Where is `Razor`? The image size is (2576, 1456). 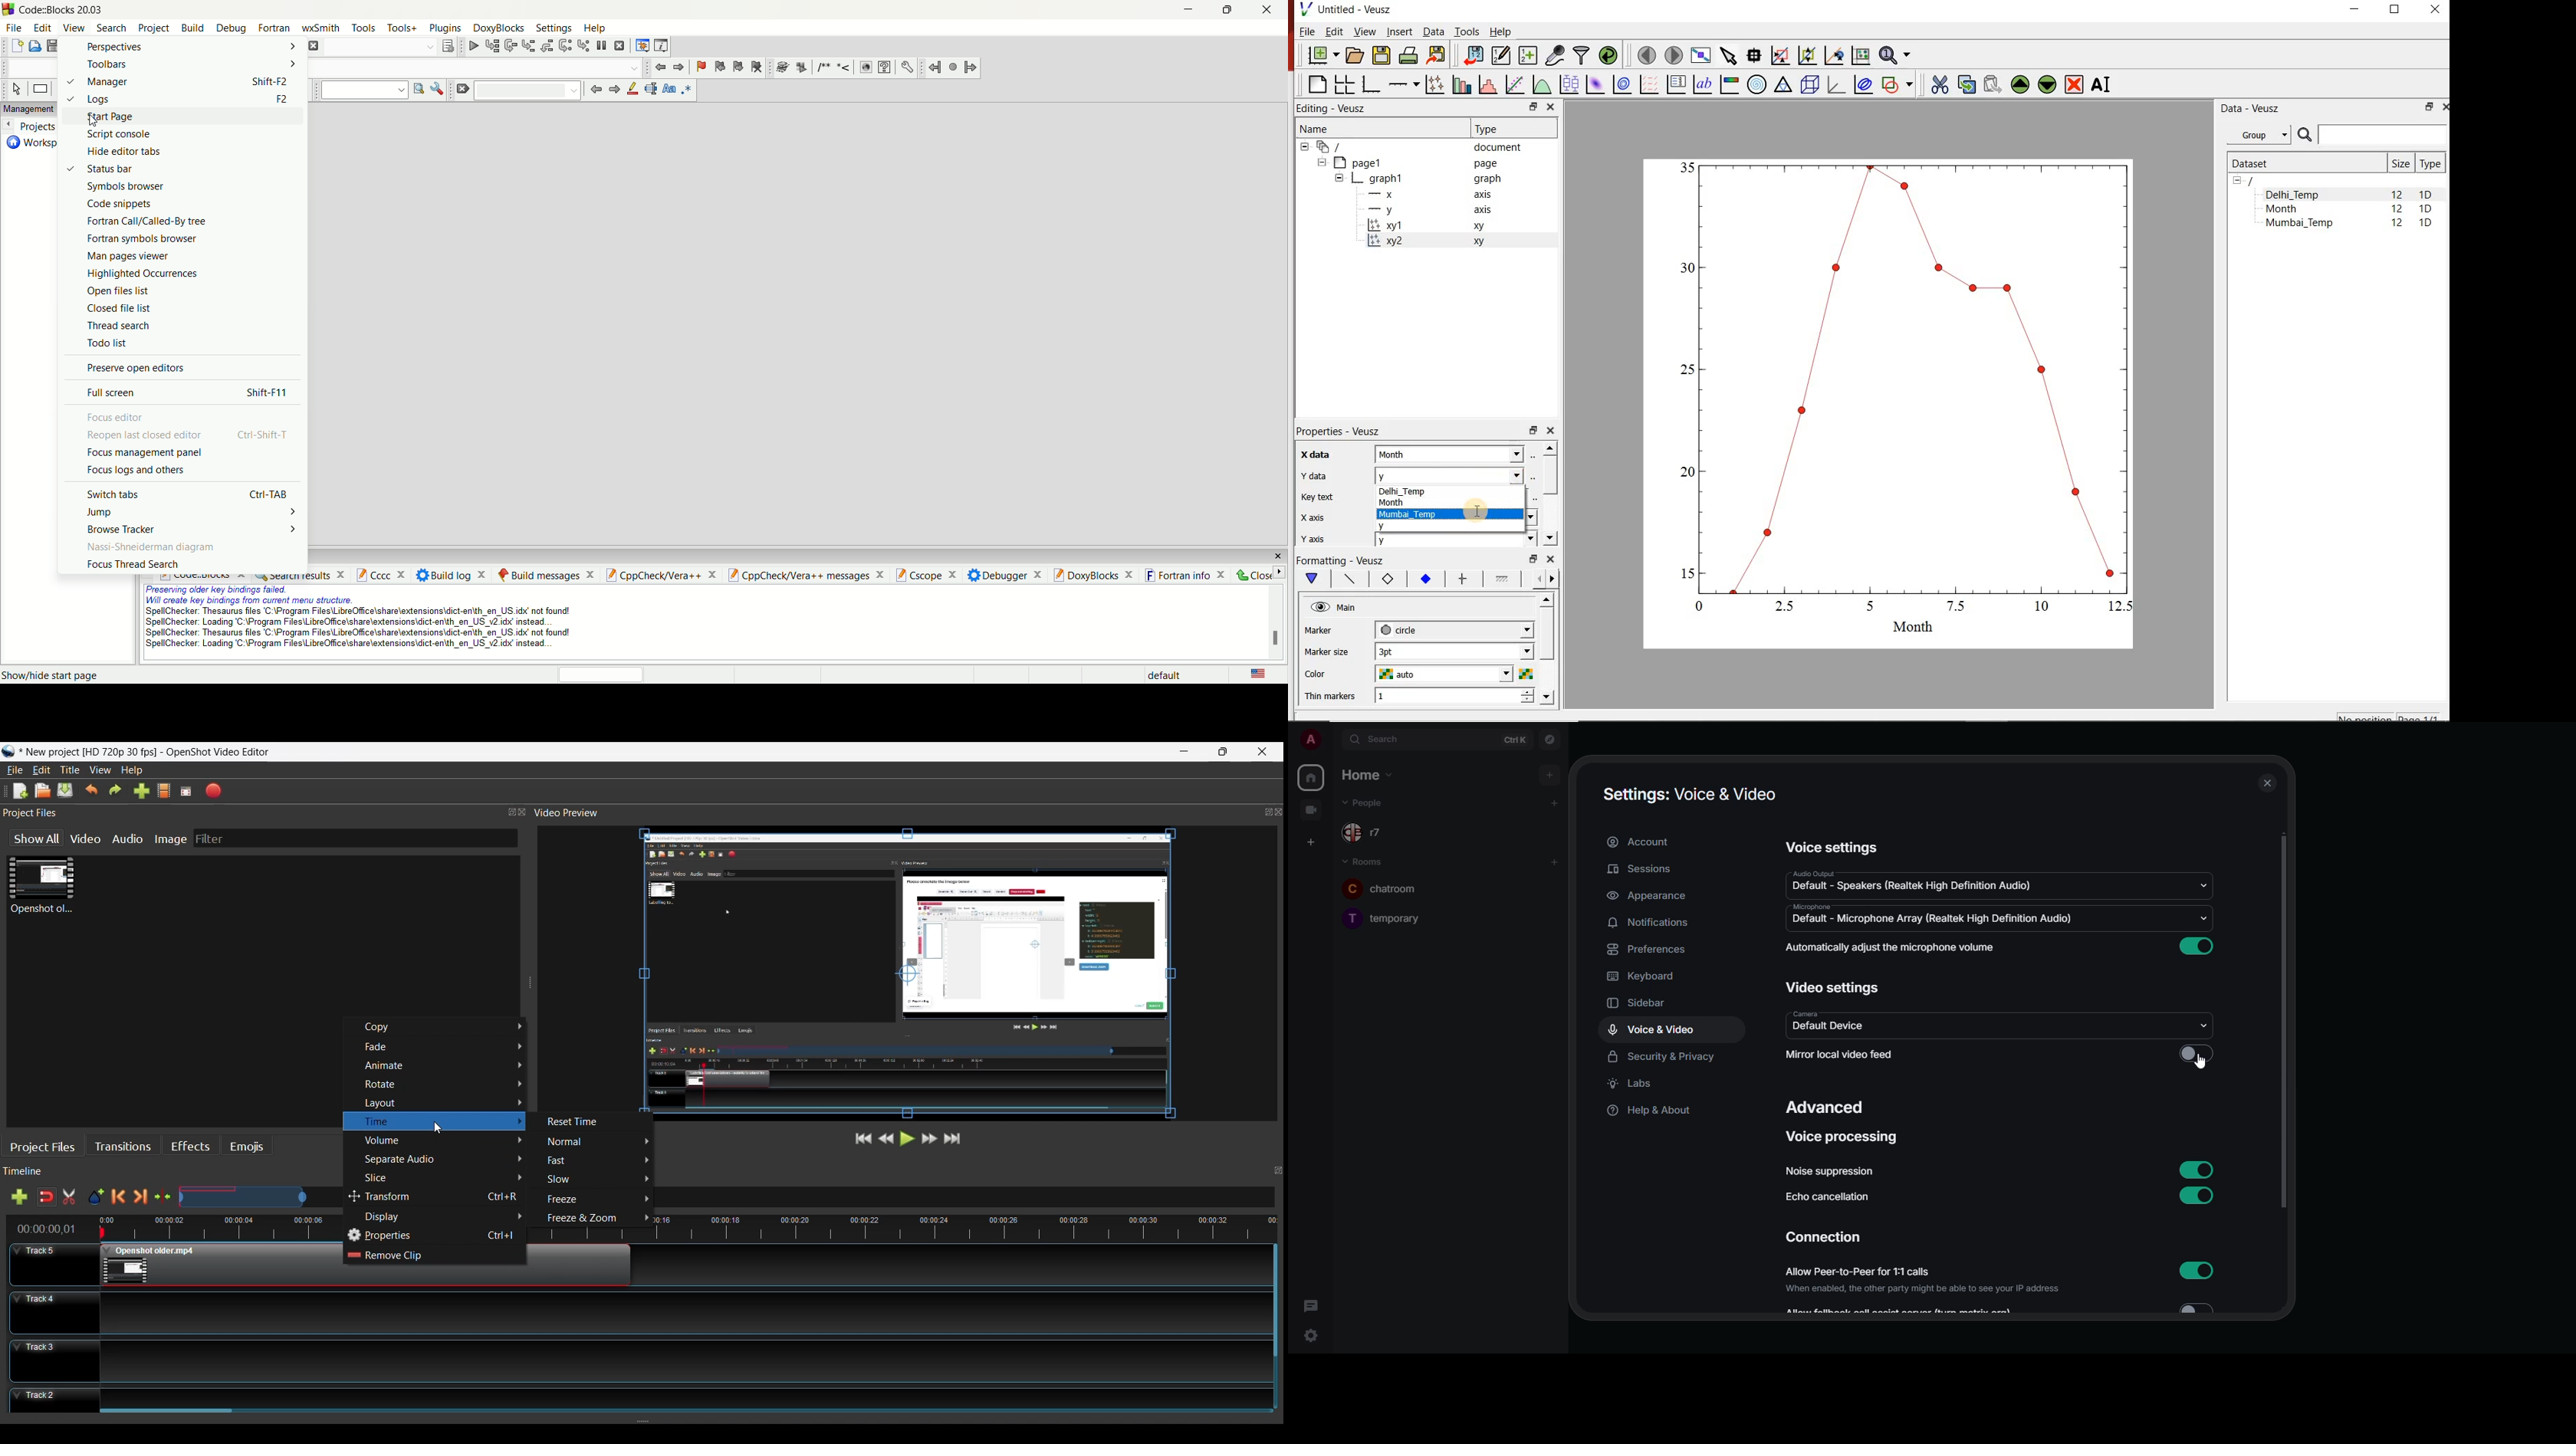
Razor is located at coordinates (71, 1198).